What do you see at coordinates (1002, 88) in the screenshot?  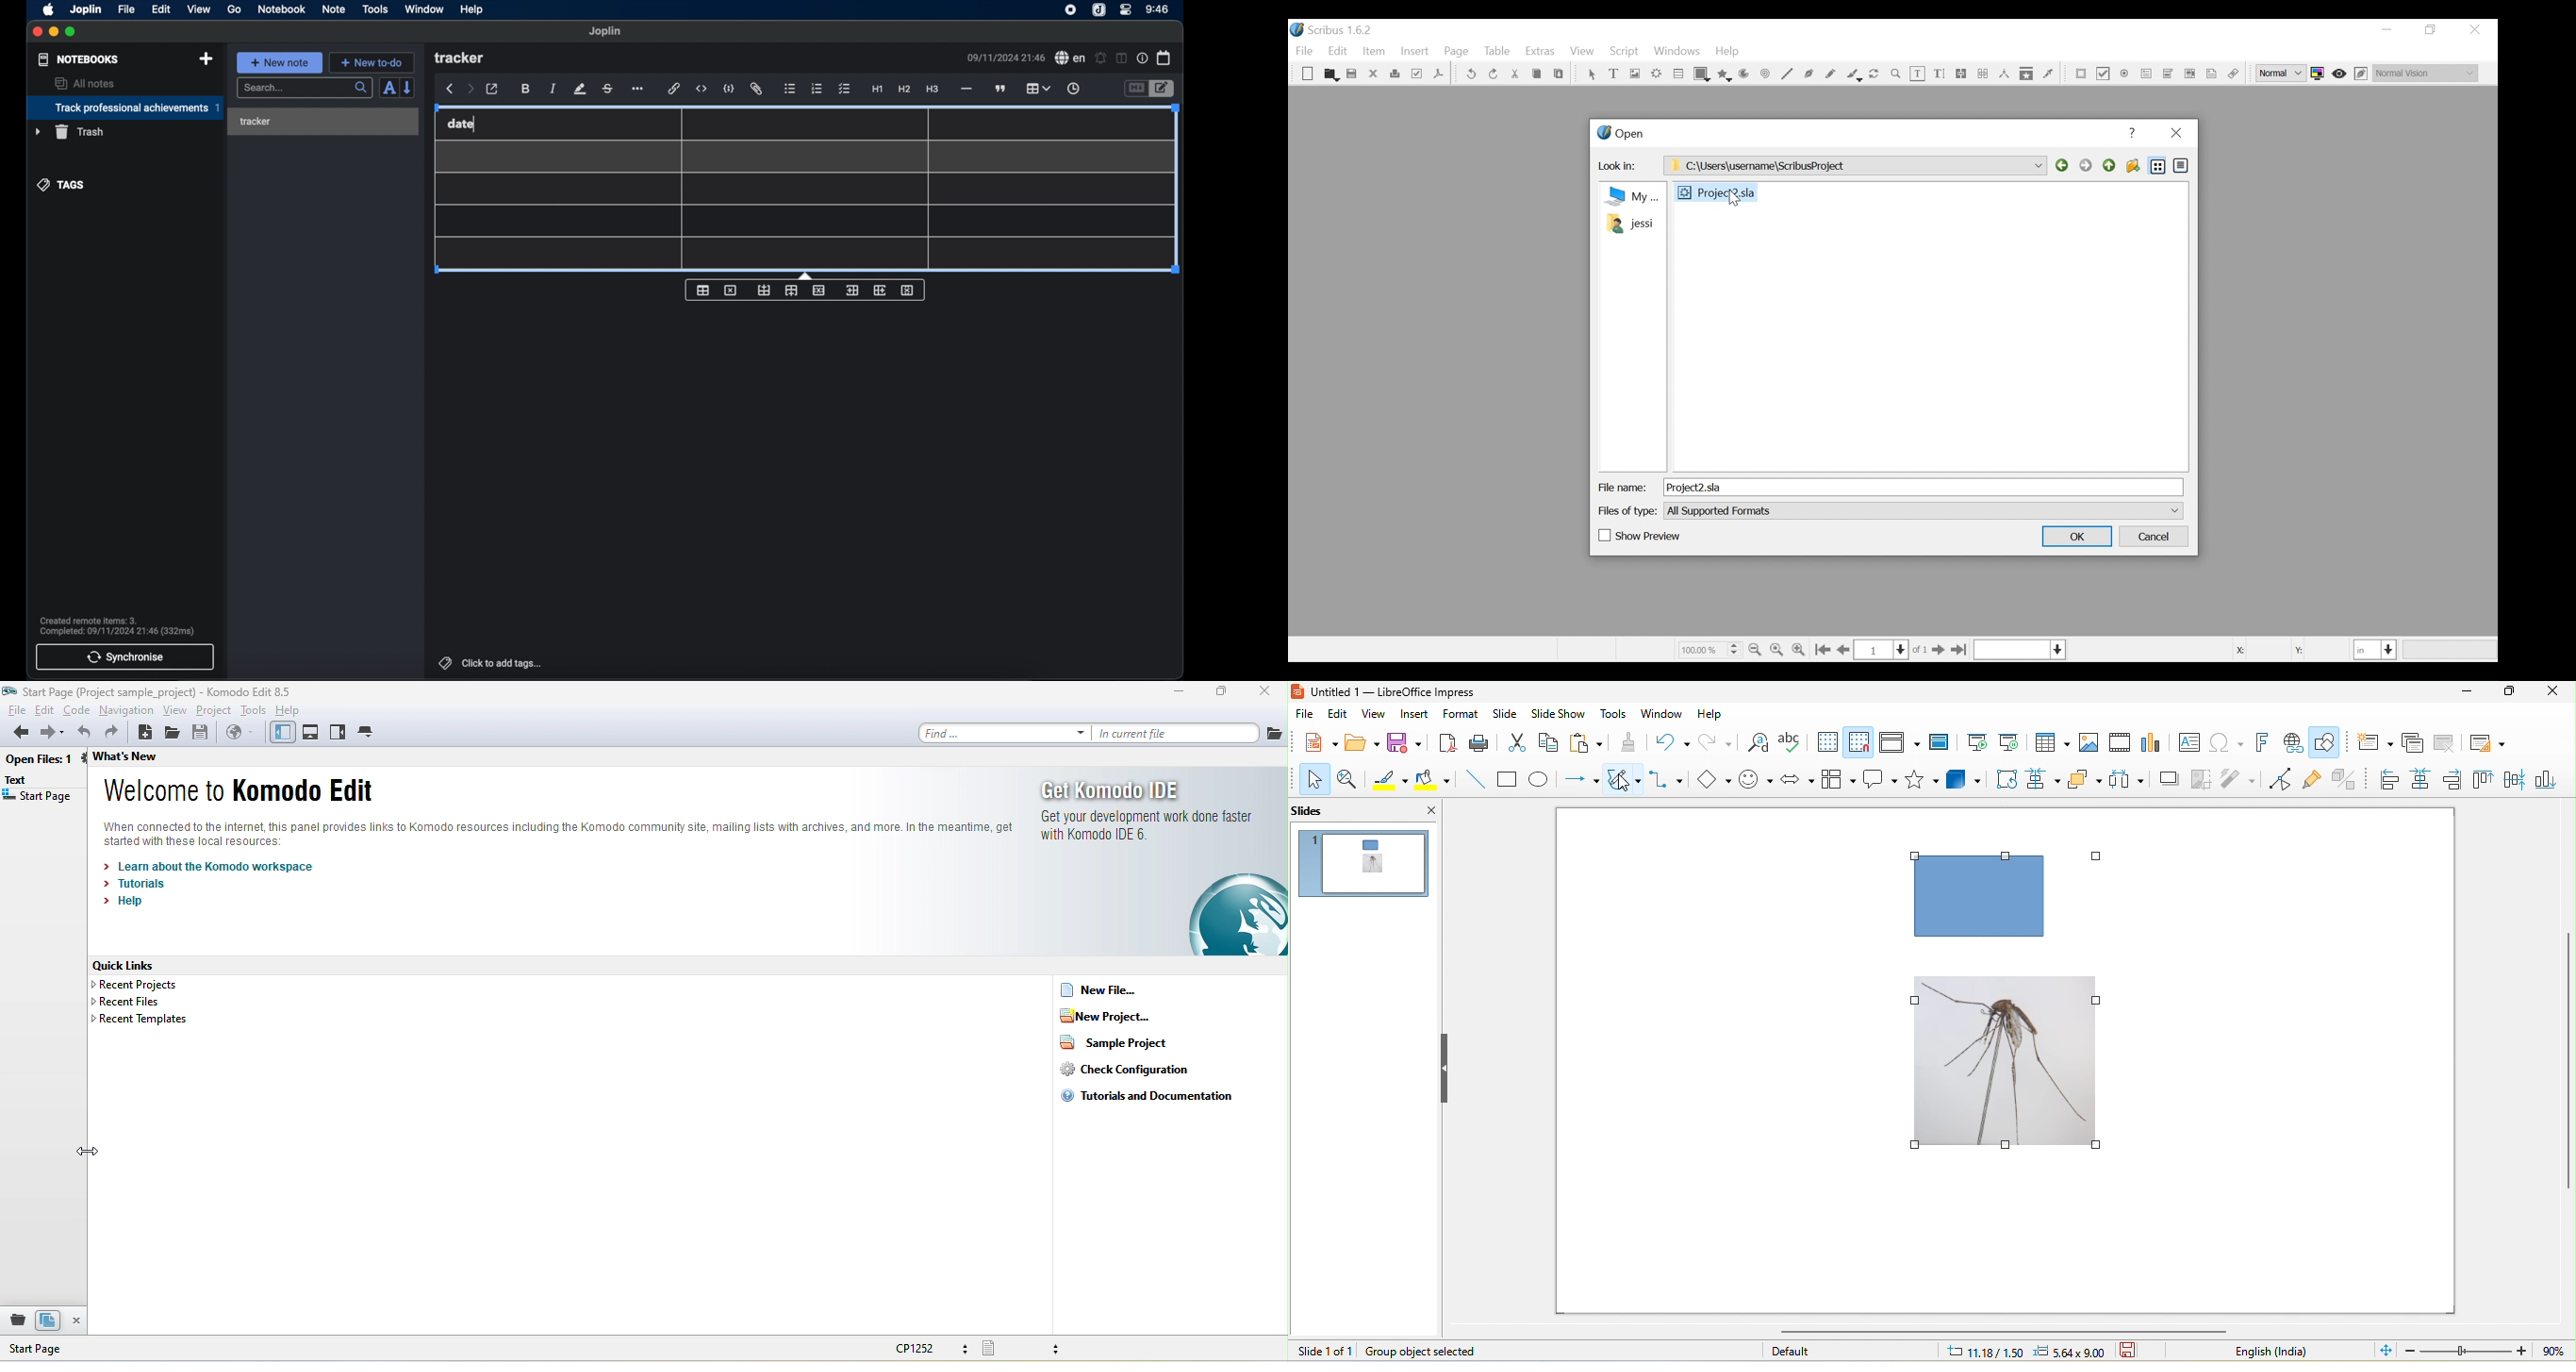 I see `block quote` at bounding box center [1002, 88].